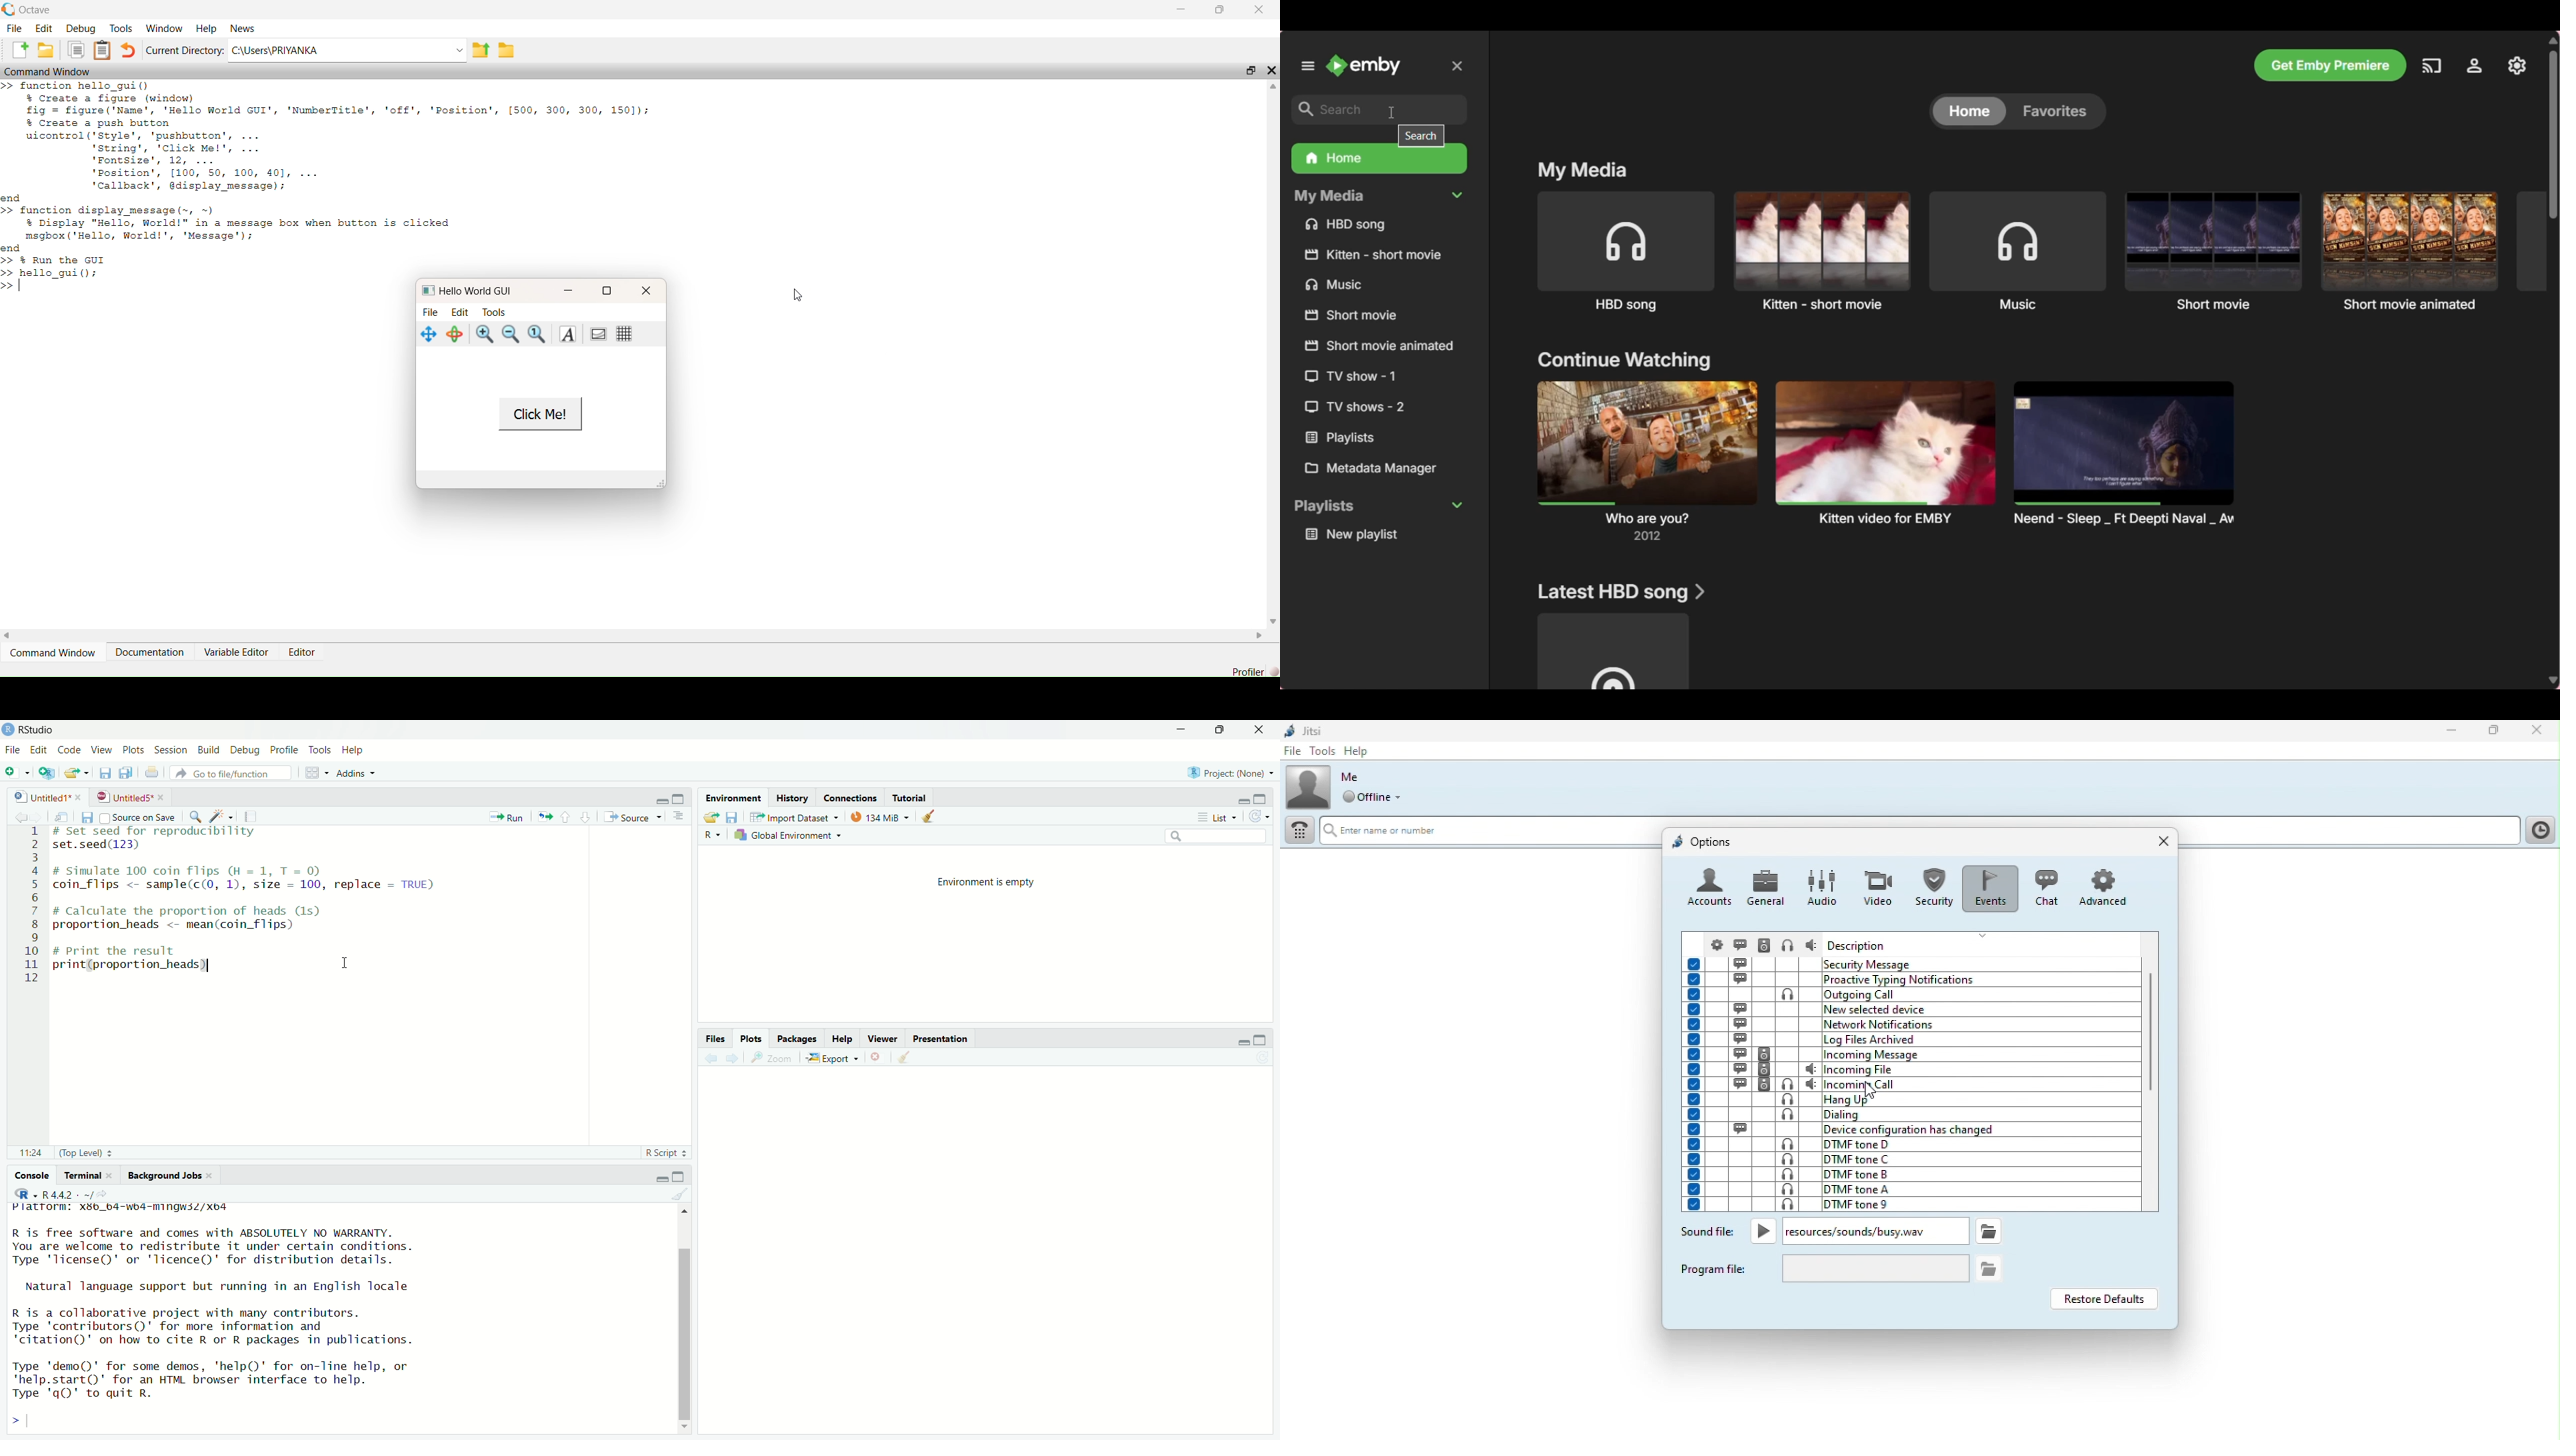 This screenshot has height=1456, width=2576. I want to click on save all open documents, so click(128, 773).